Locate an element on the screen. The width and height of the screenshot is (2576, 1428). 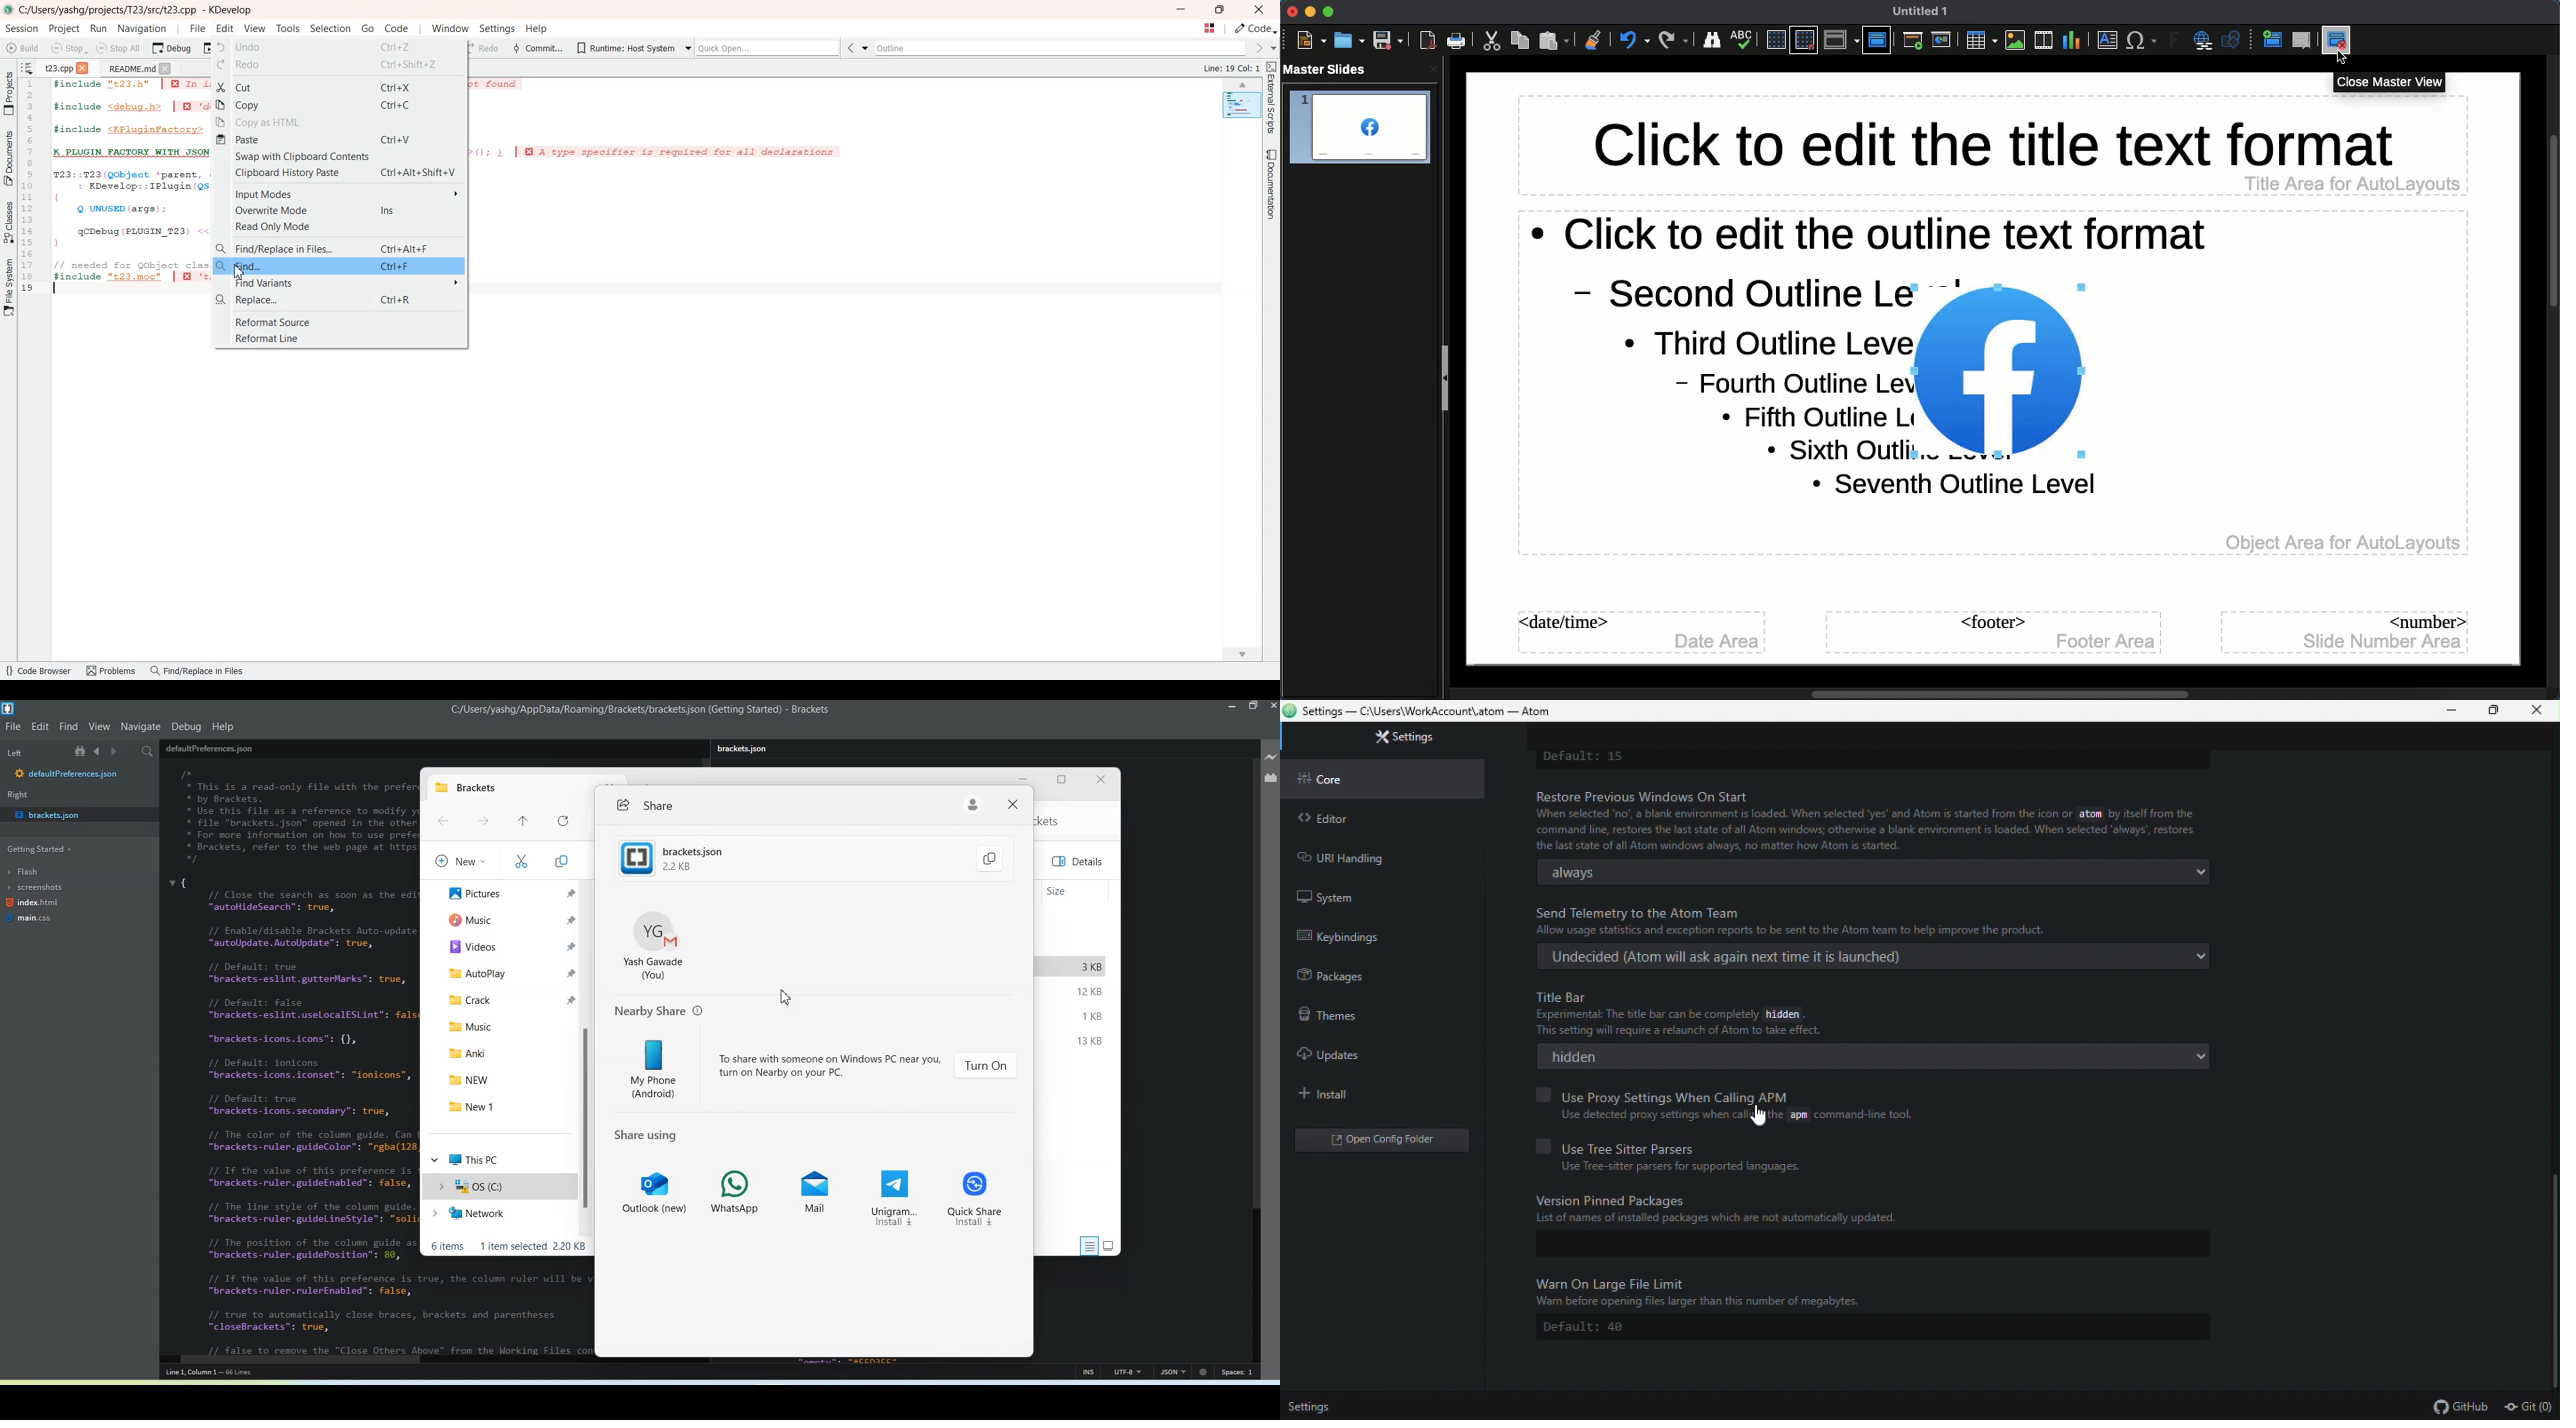
Maximize is located at coordinates (1328, 12).